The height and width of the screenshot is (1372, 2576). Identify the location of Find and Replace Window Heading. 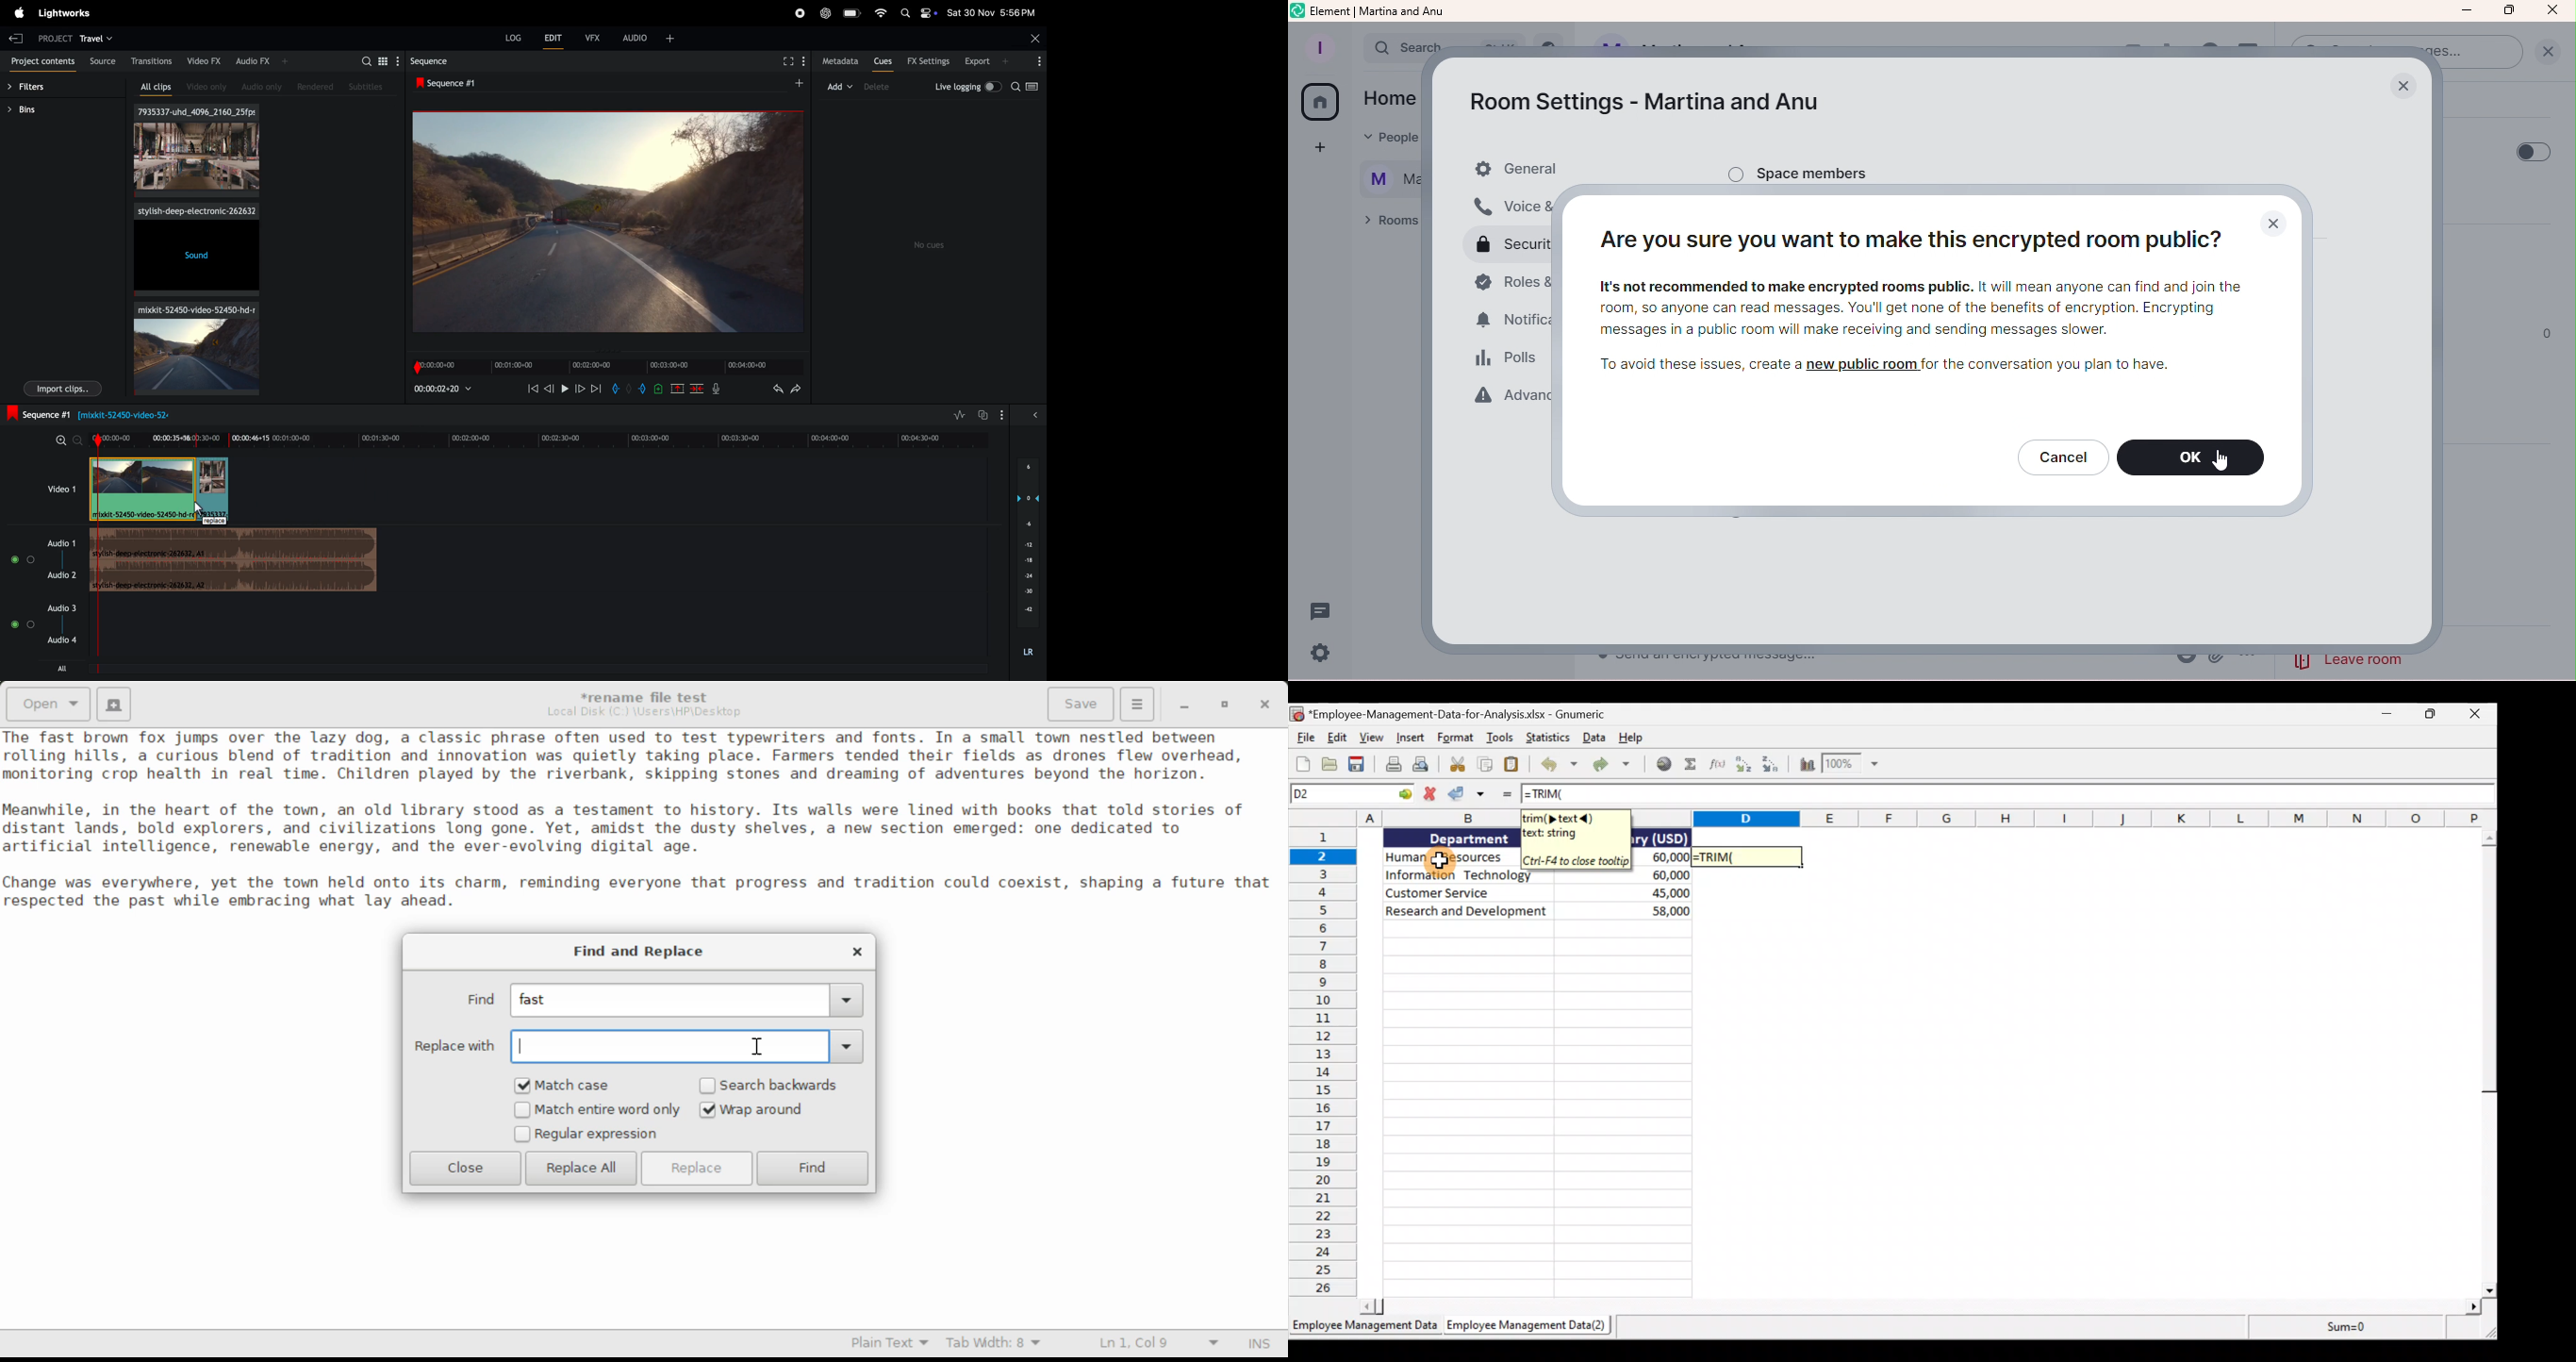
(640, 952).